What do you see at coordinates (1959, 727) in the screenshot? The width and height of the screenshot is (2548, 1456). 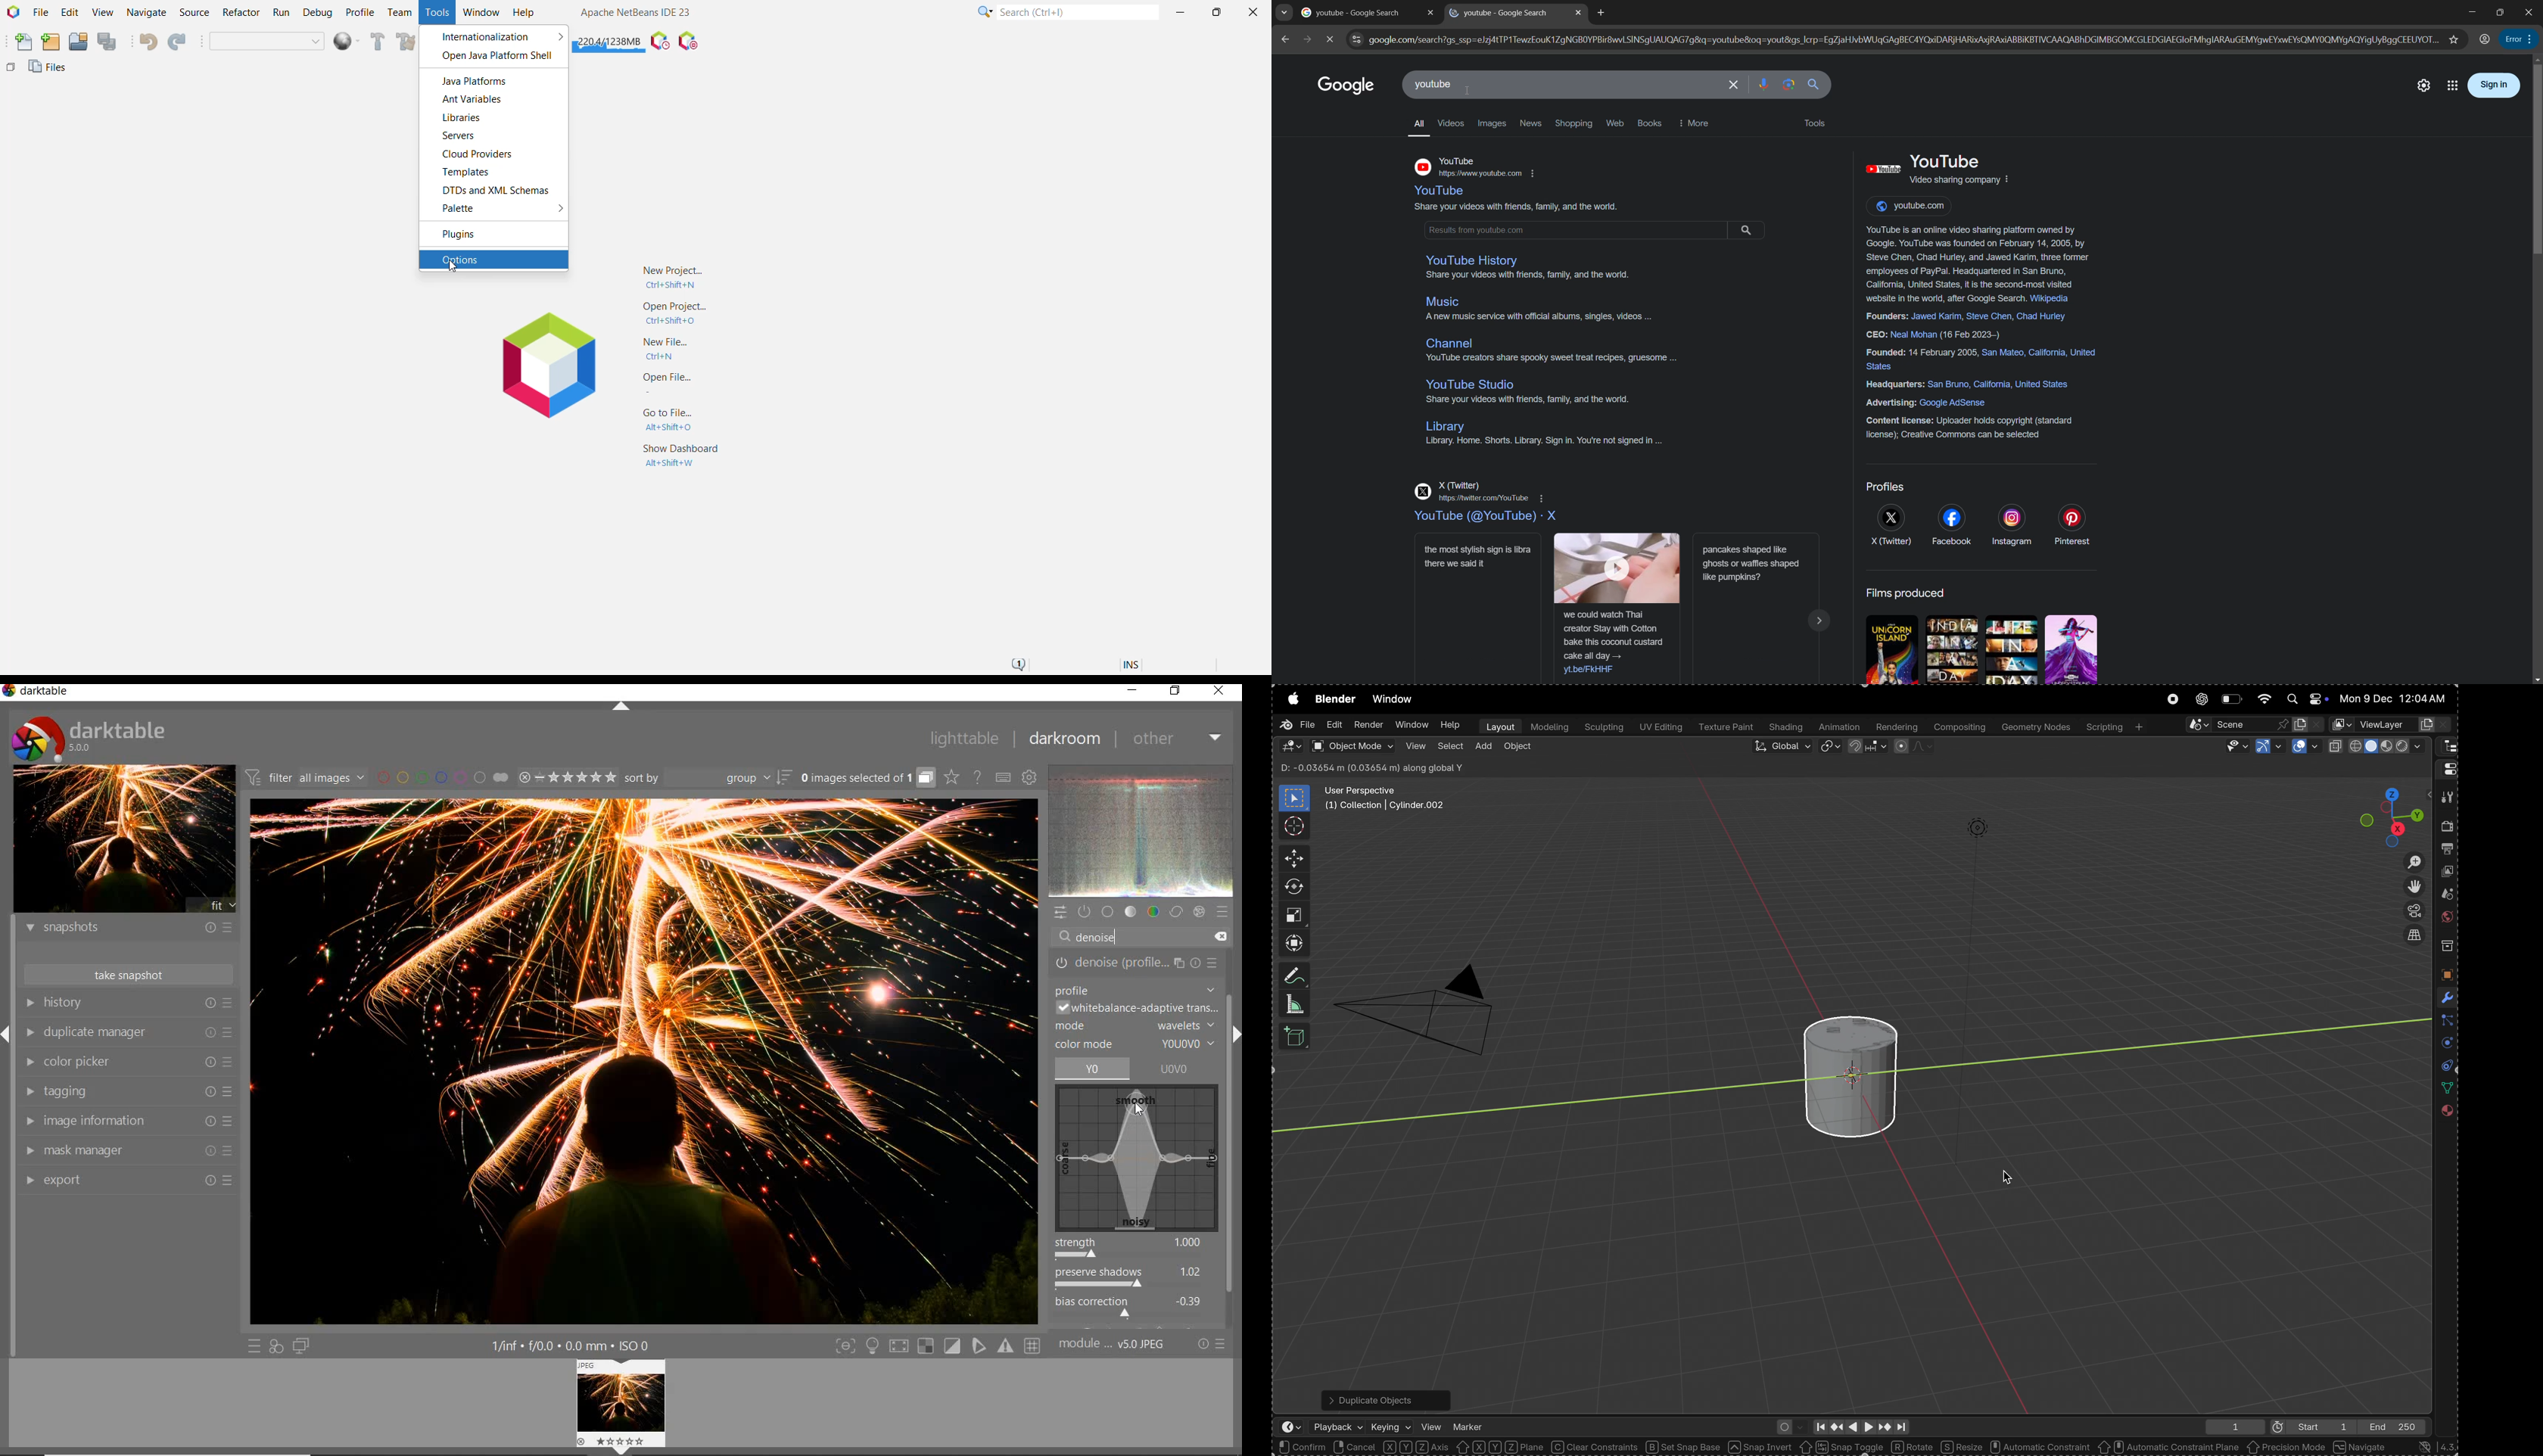 I see `composting` at bounding box center [1959, 727].